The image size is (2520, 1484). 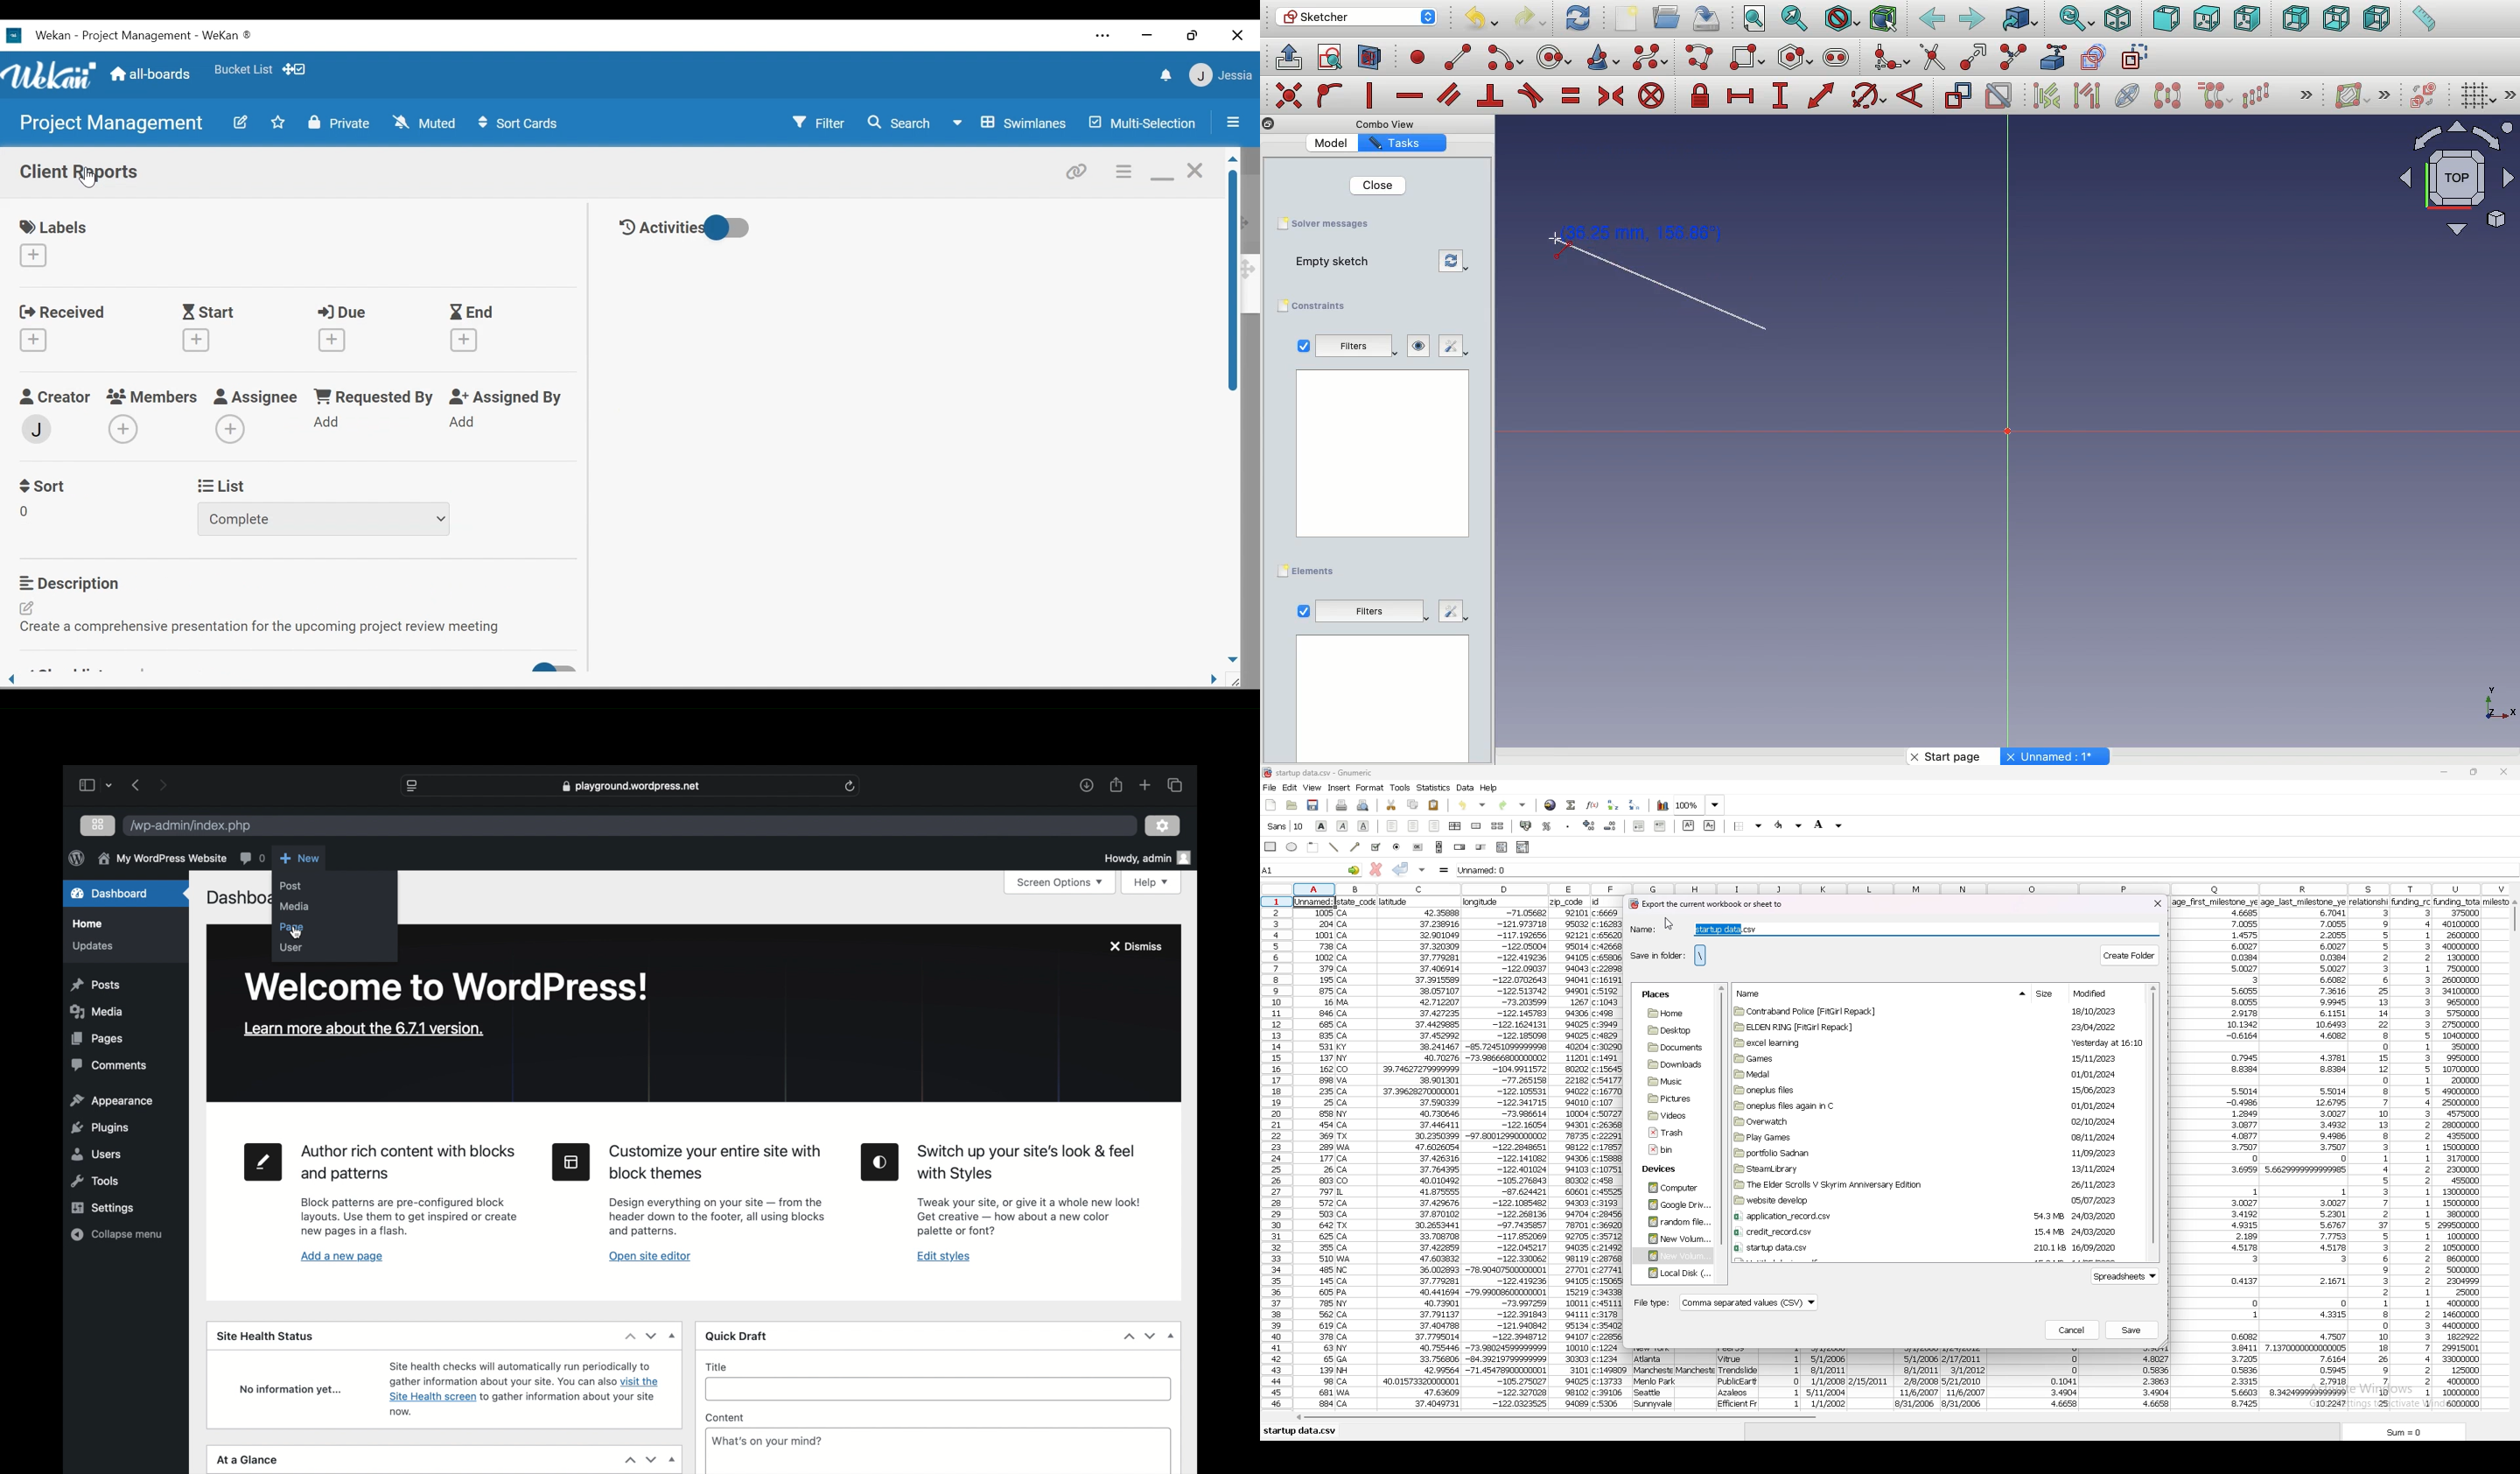 What do you see at coordinates (1316, 1158) in the screenshot?
I see `data` at bounding box center [1316, 1158].